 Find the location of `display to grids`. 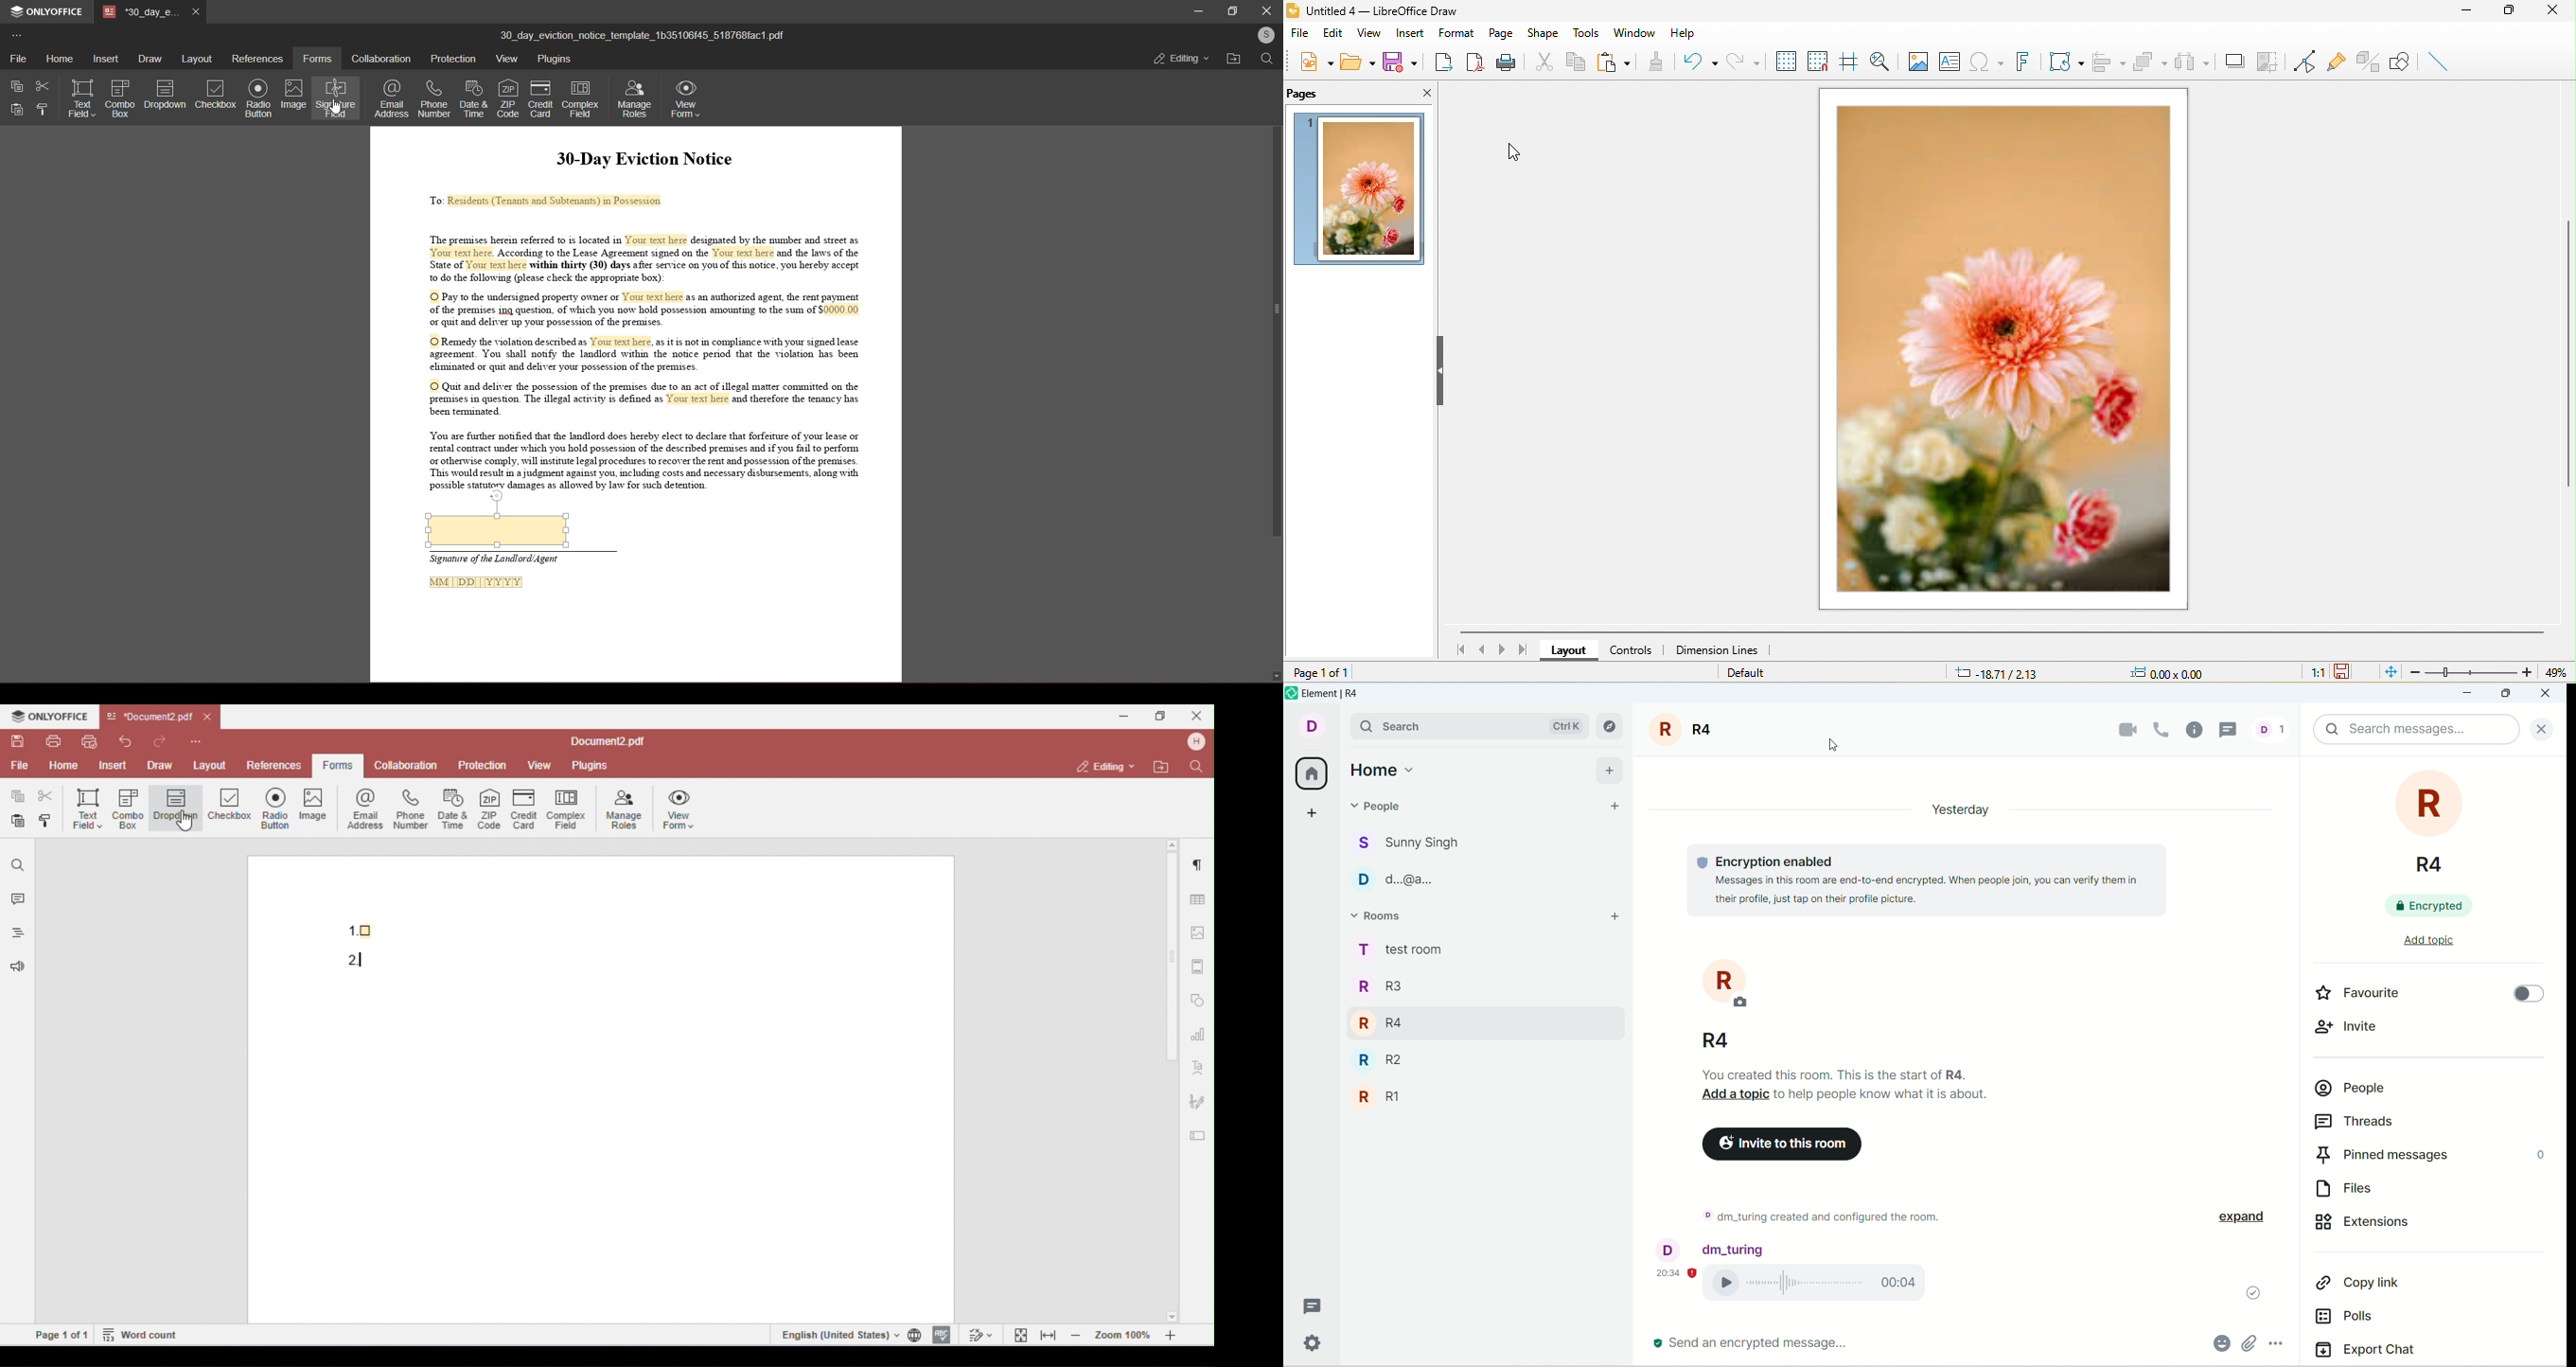

display to grids is located at coordinates (1787, 60).